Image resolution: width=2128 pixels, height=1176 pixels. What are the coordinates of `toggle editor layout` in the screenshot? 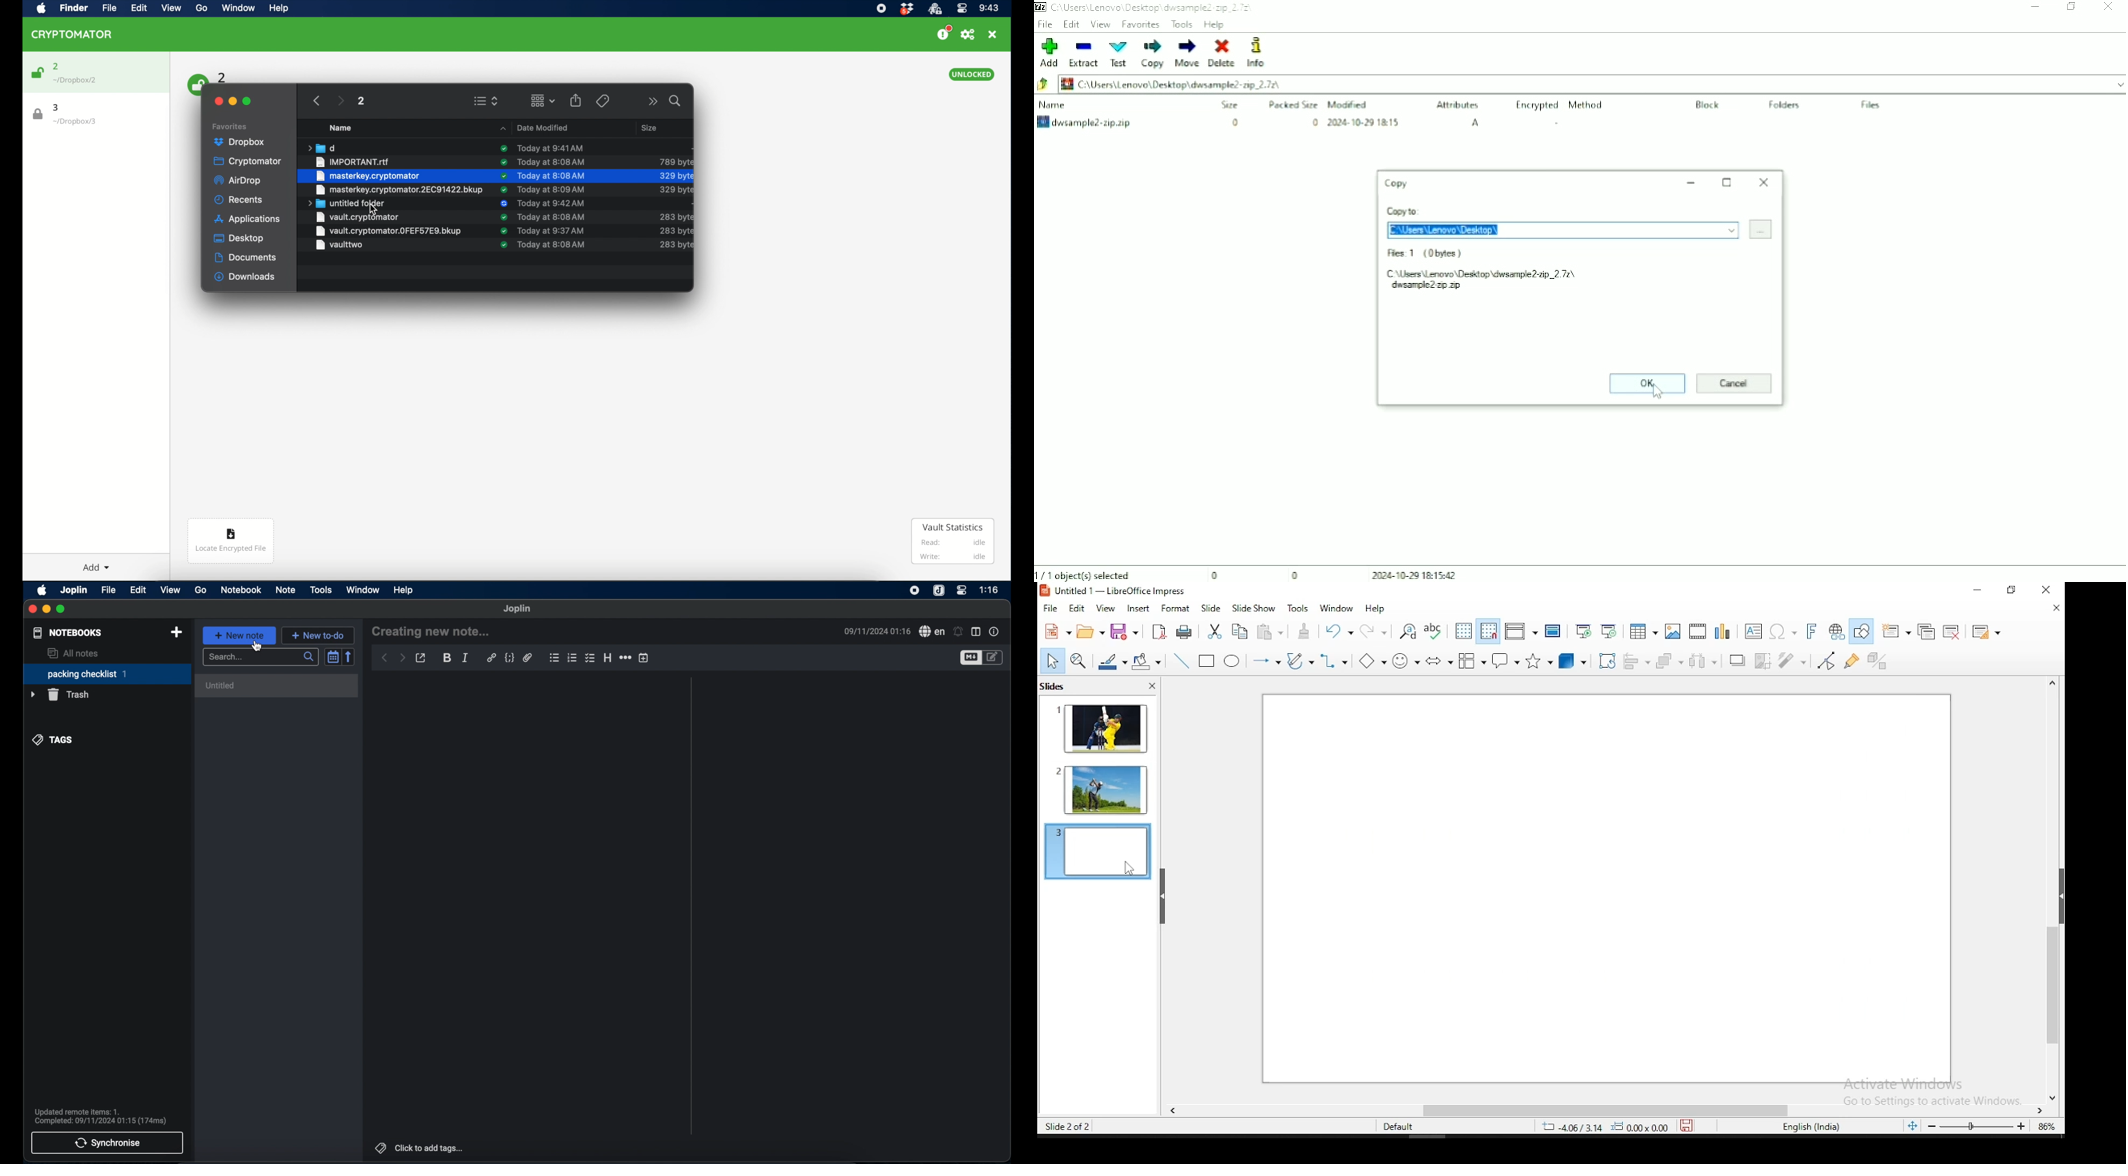 It's located at (977, 631).